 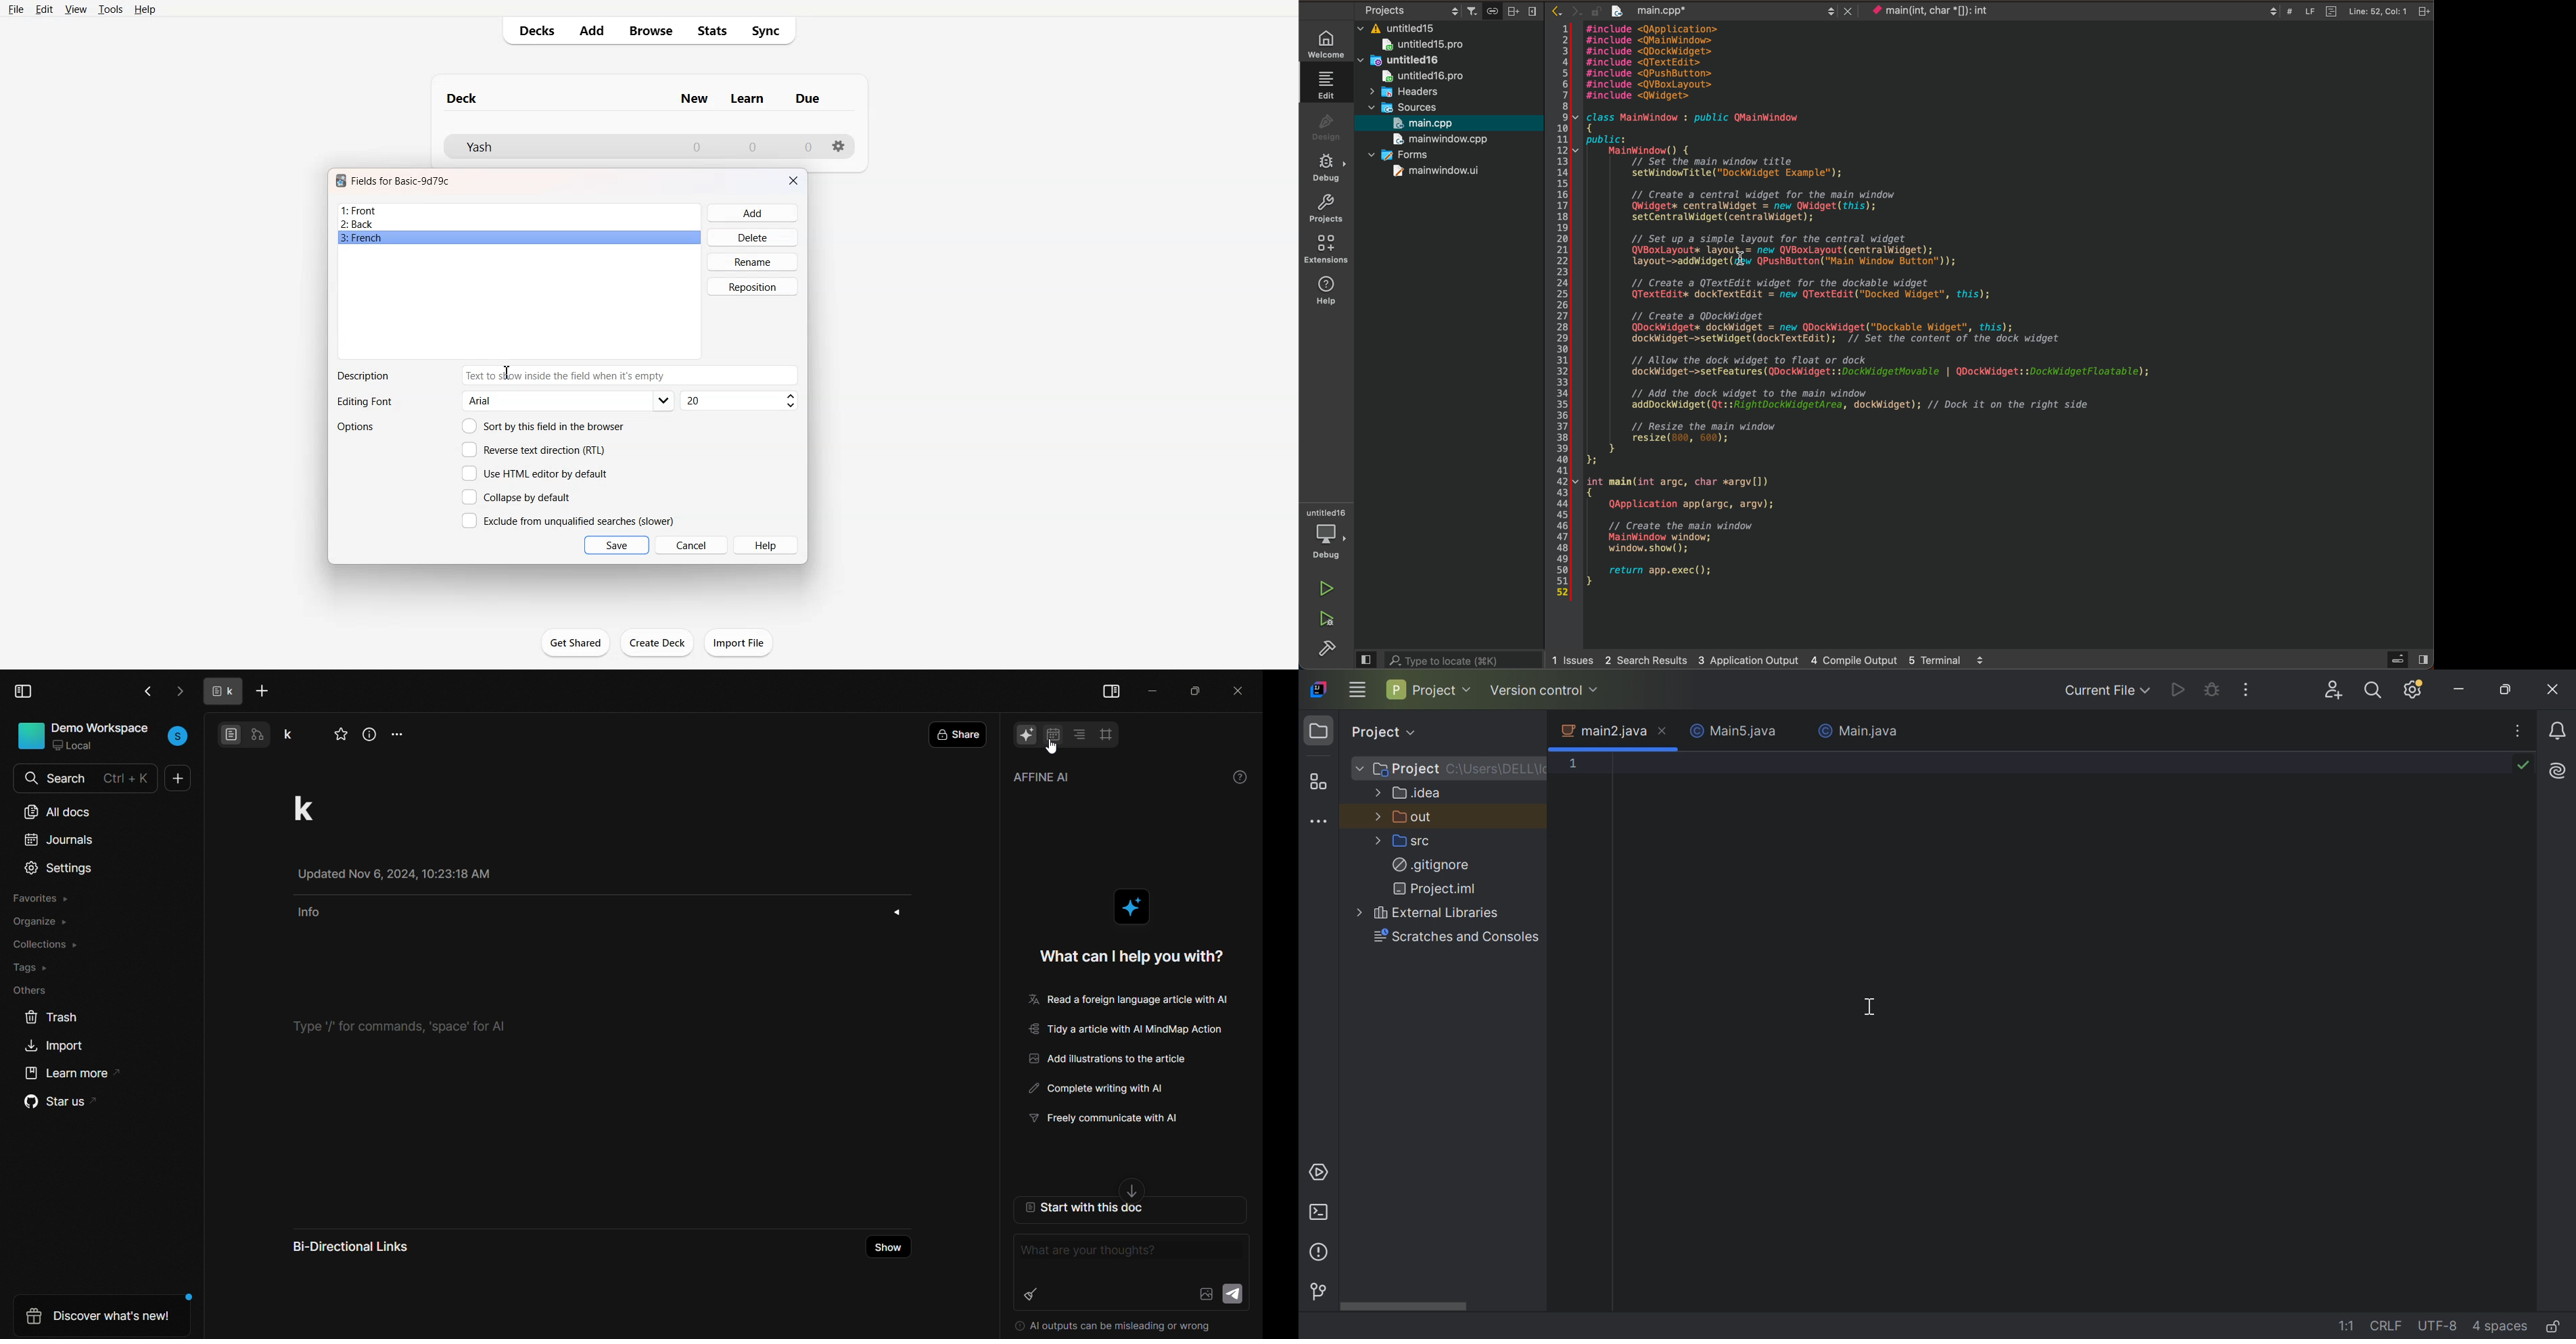 I want to click on Get Shared, so click(x=576, y=642).